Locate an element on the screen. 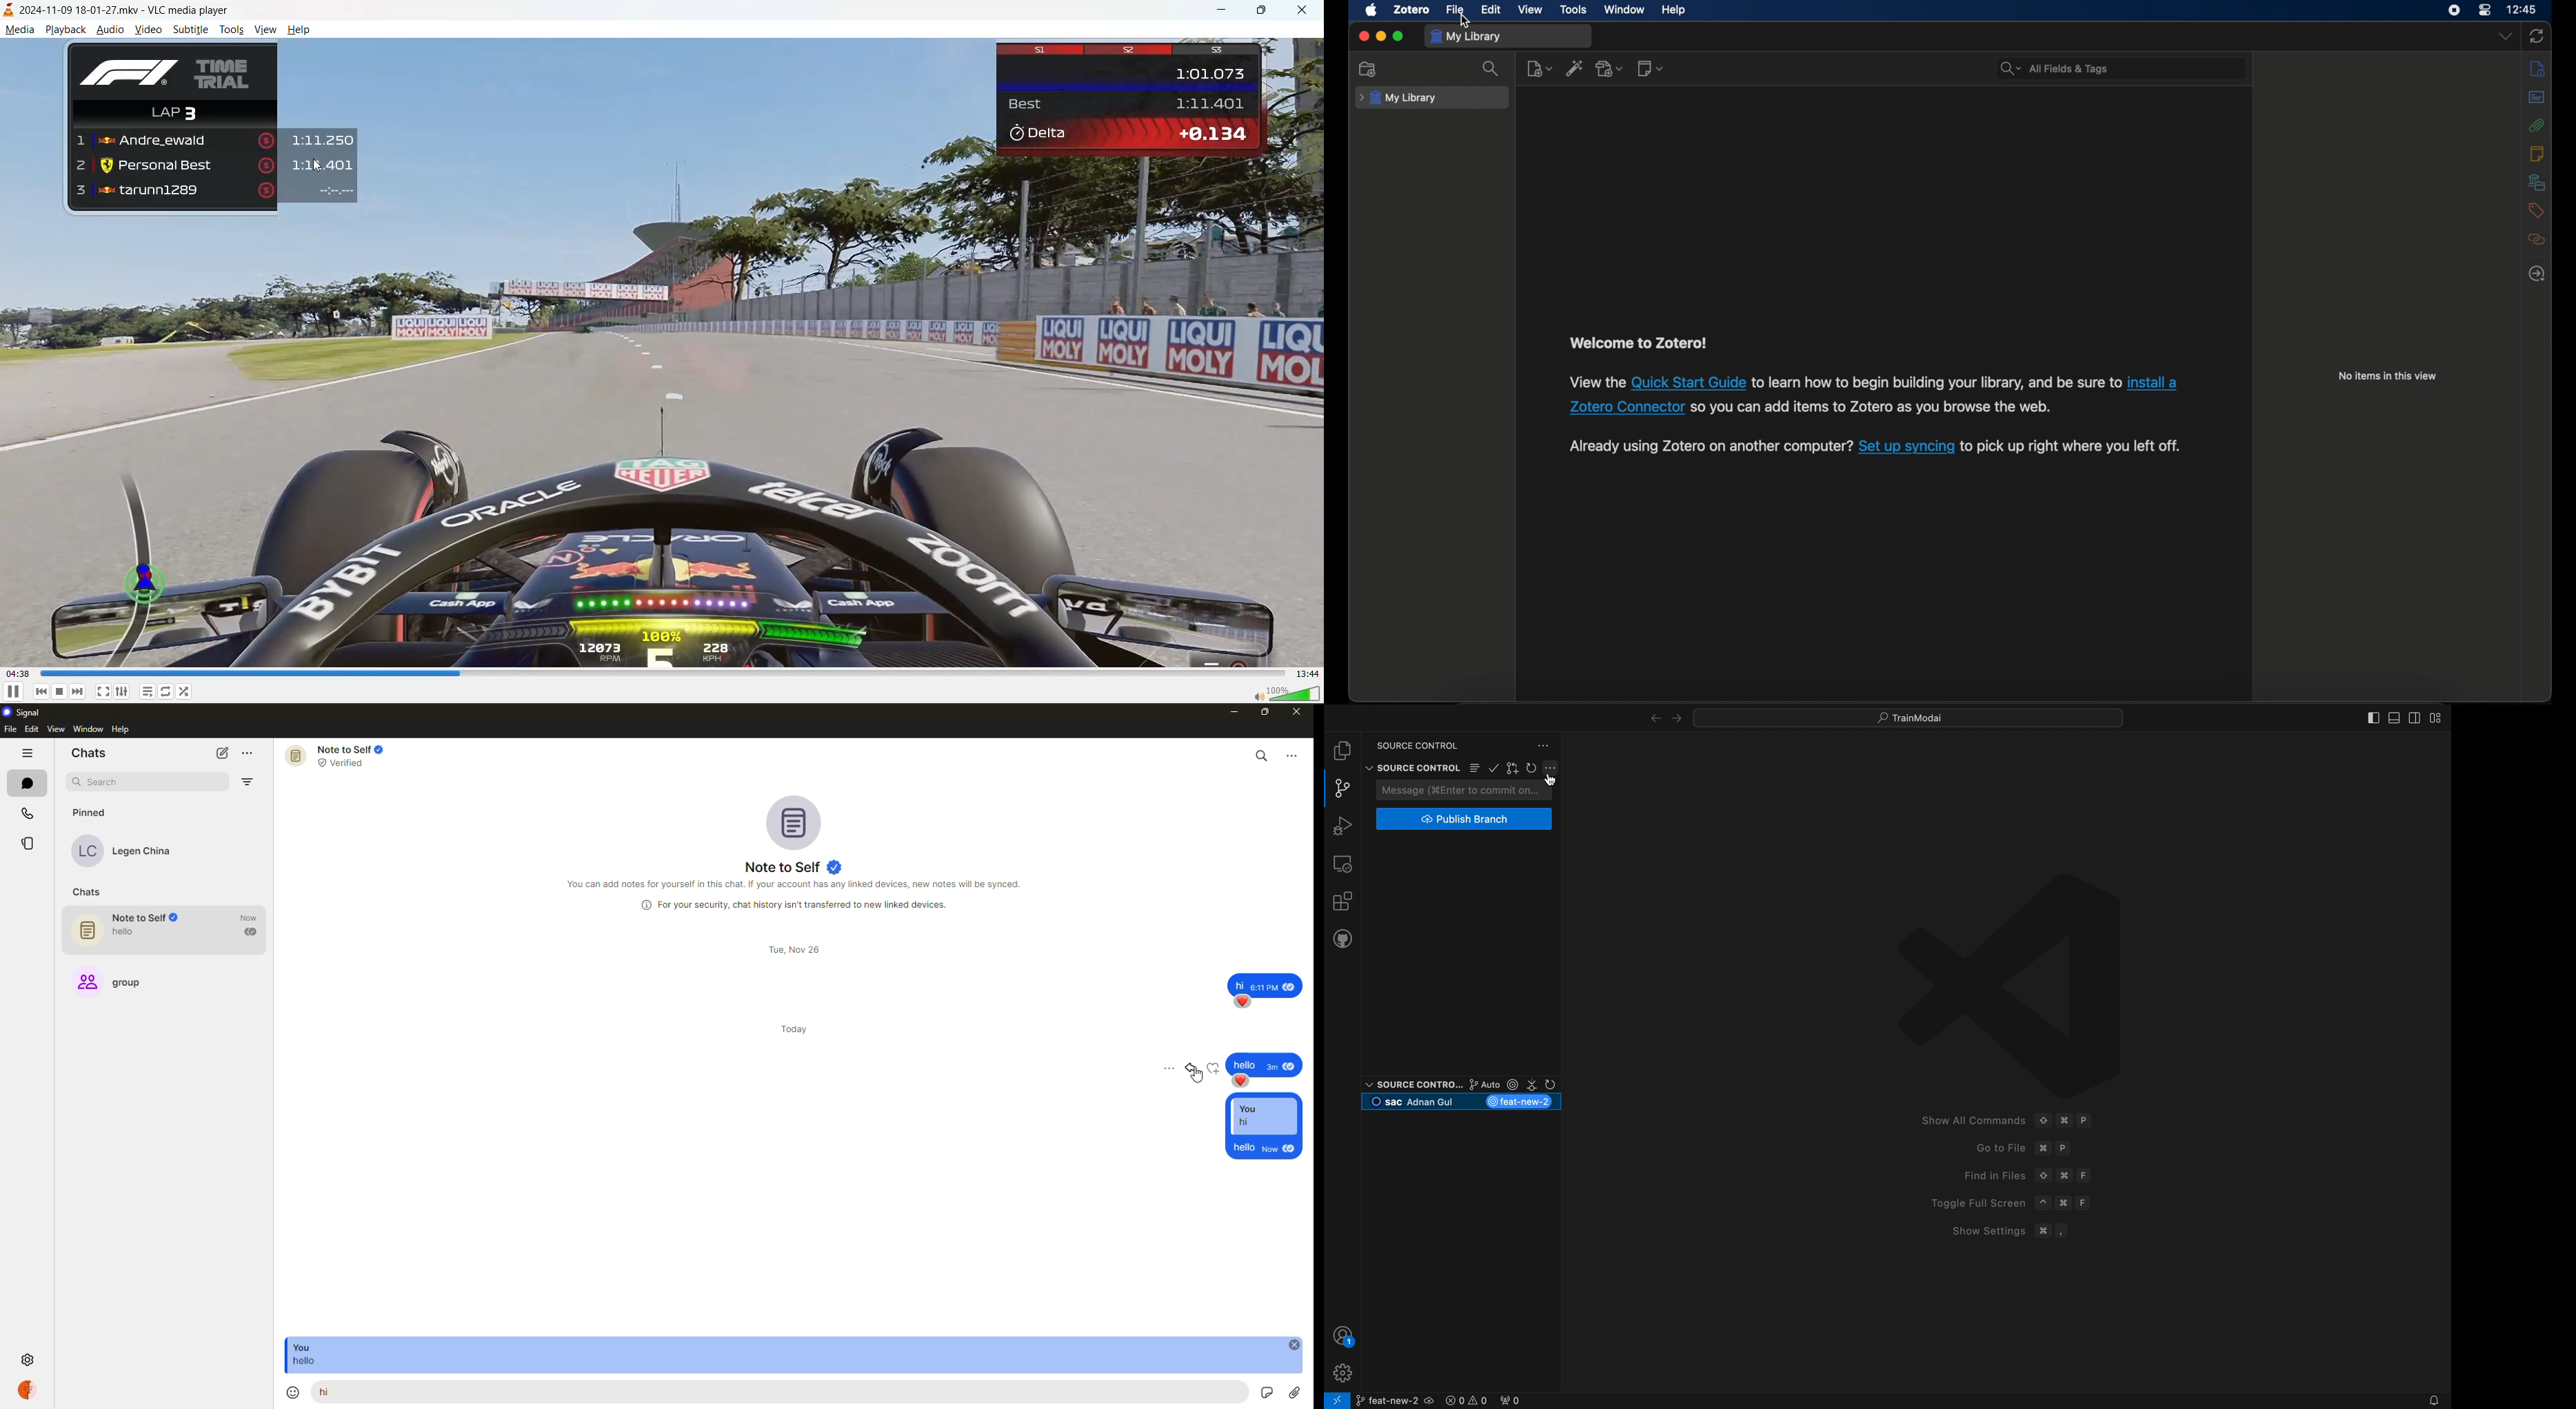 Image resolution: width=2576 pixels, height=1428 pixels. audio is located at coordinates (110, 29).